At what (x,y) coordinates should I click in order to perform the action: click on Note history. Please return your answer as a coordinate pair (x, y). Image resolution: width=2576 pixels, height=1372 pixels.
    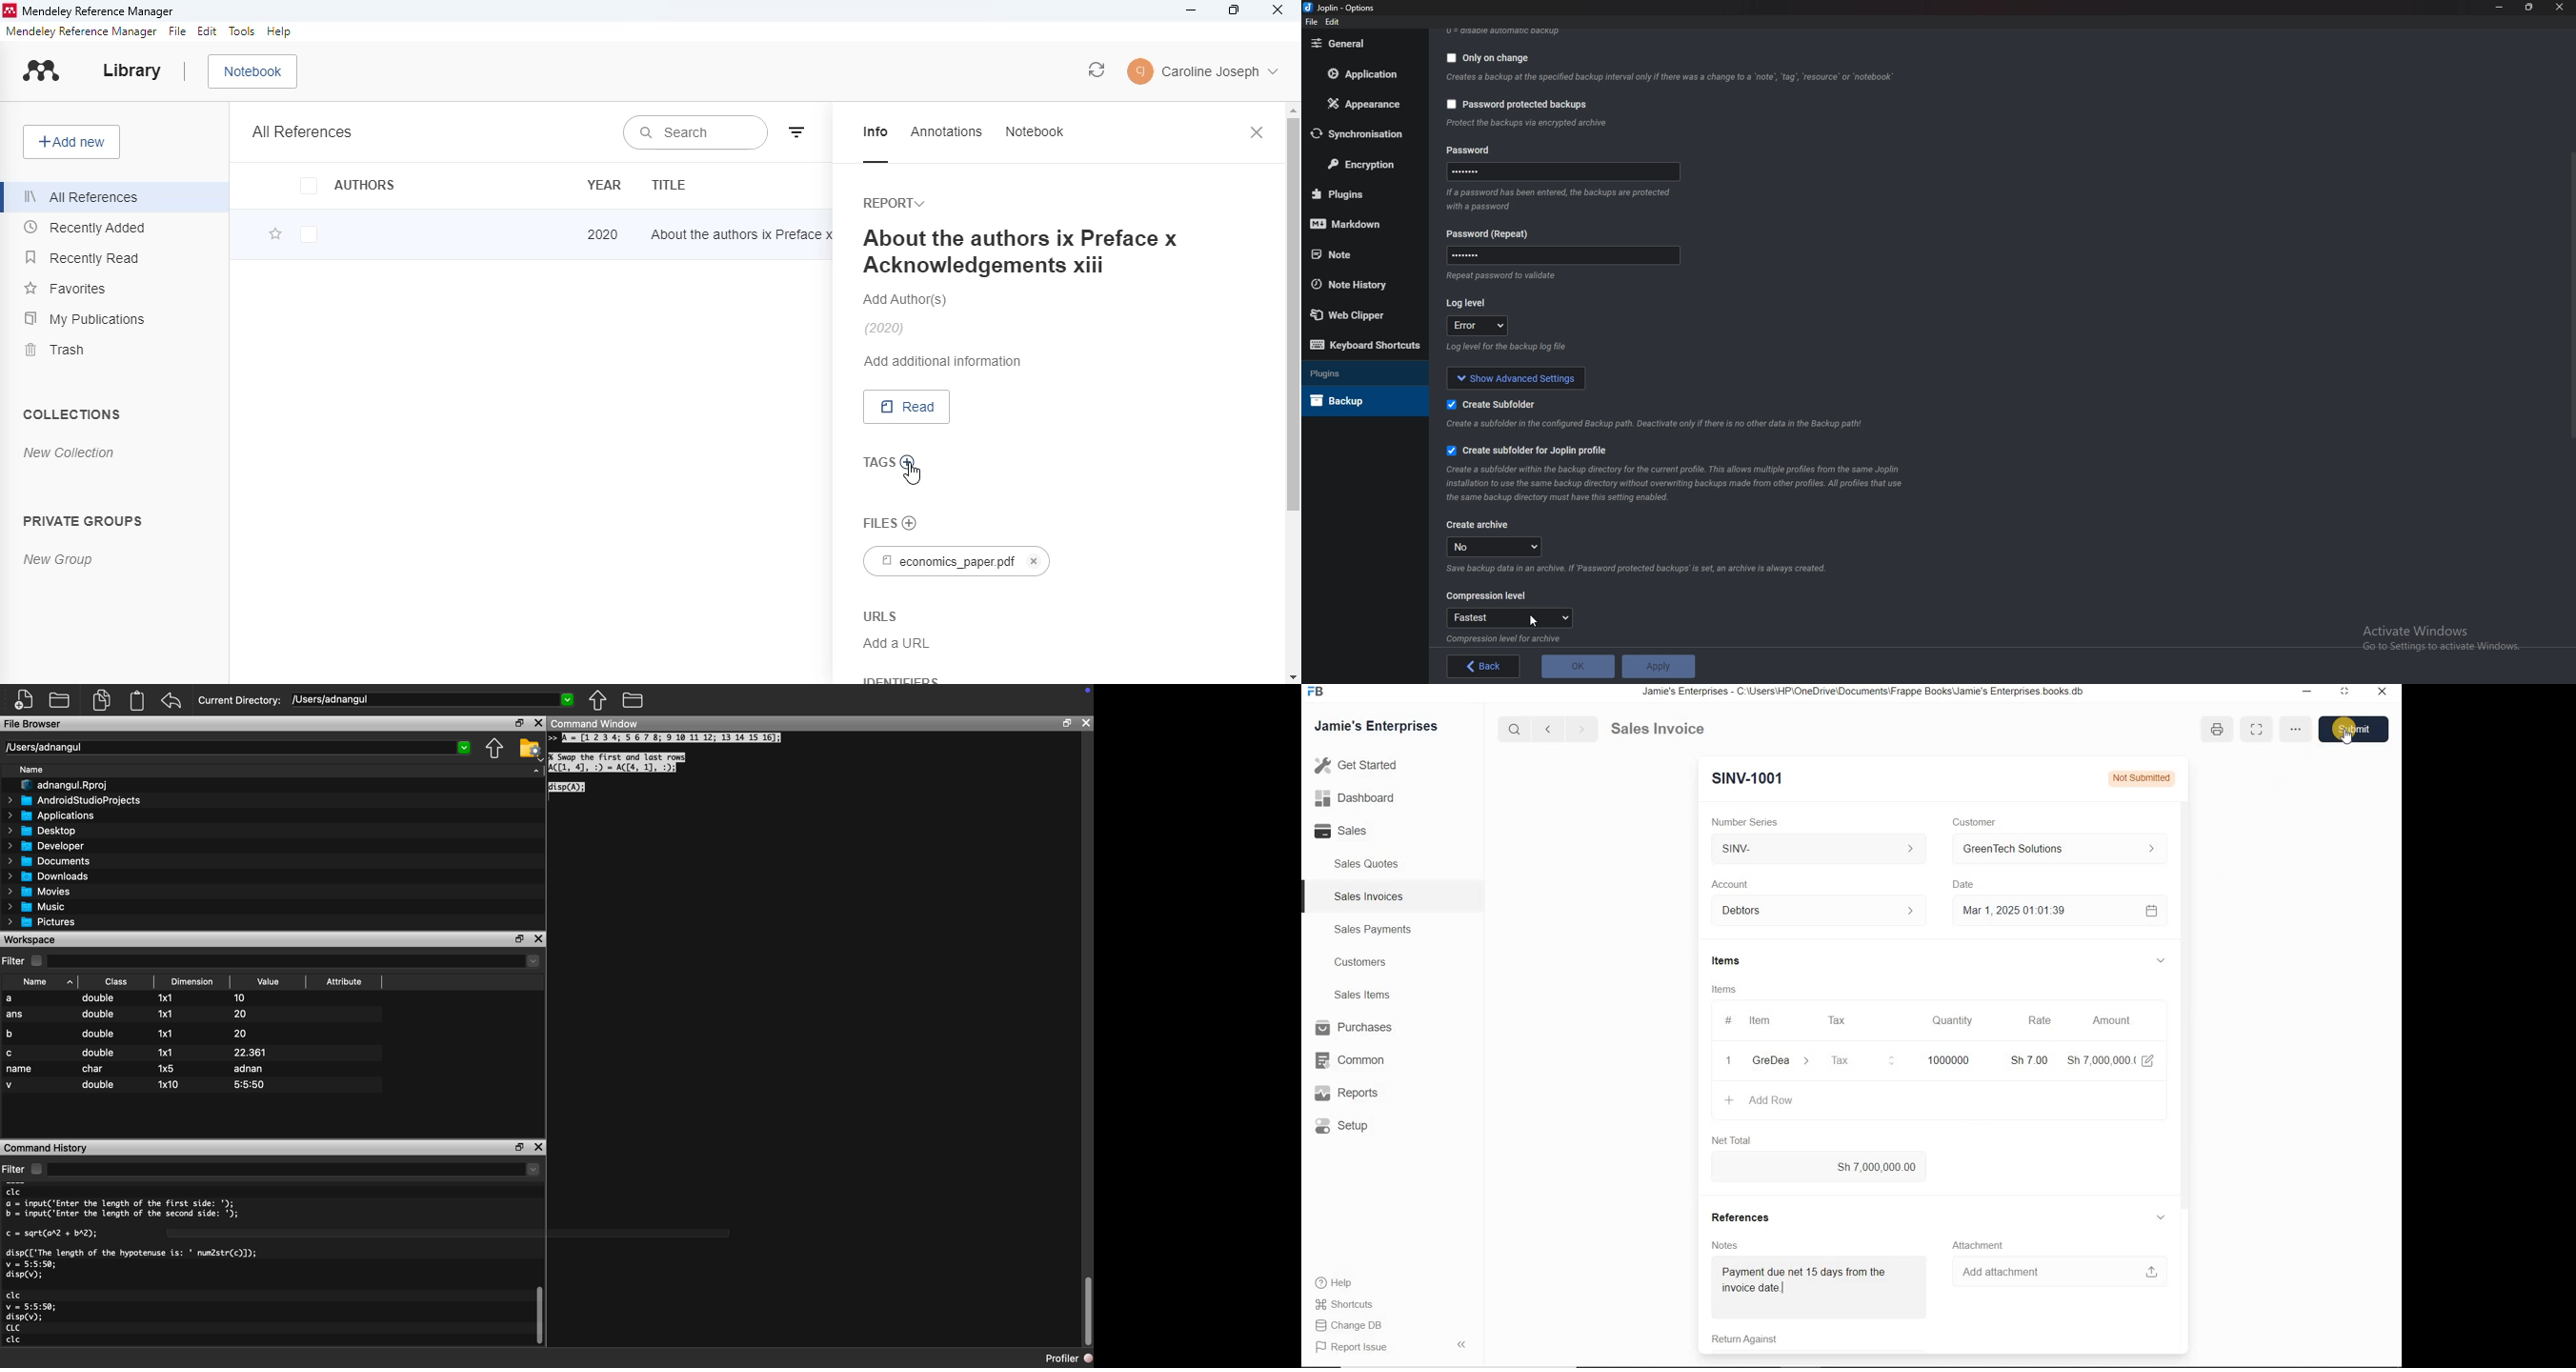
    Looking at the image, I should click on (1355, 284).